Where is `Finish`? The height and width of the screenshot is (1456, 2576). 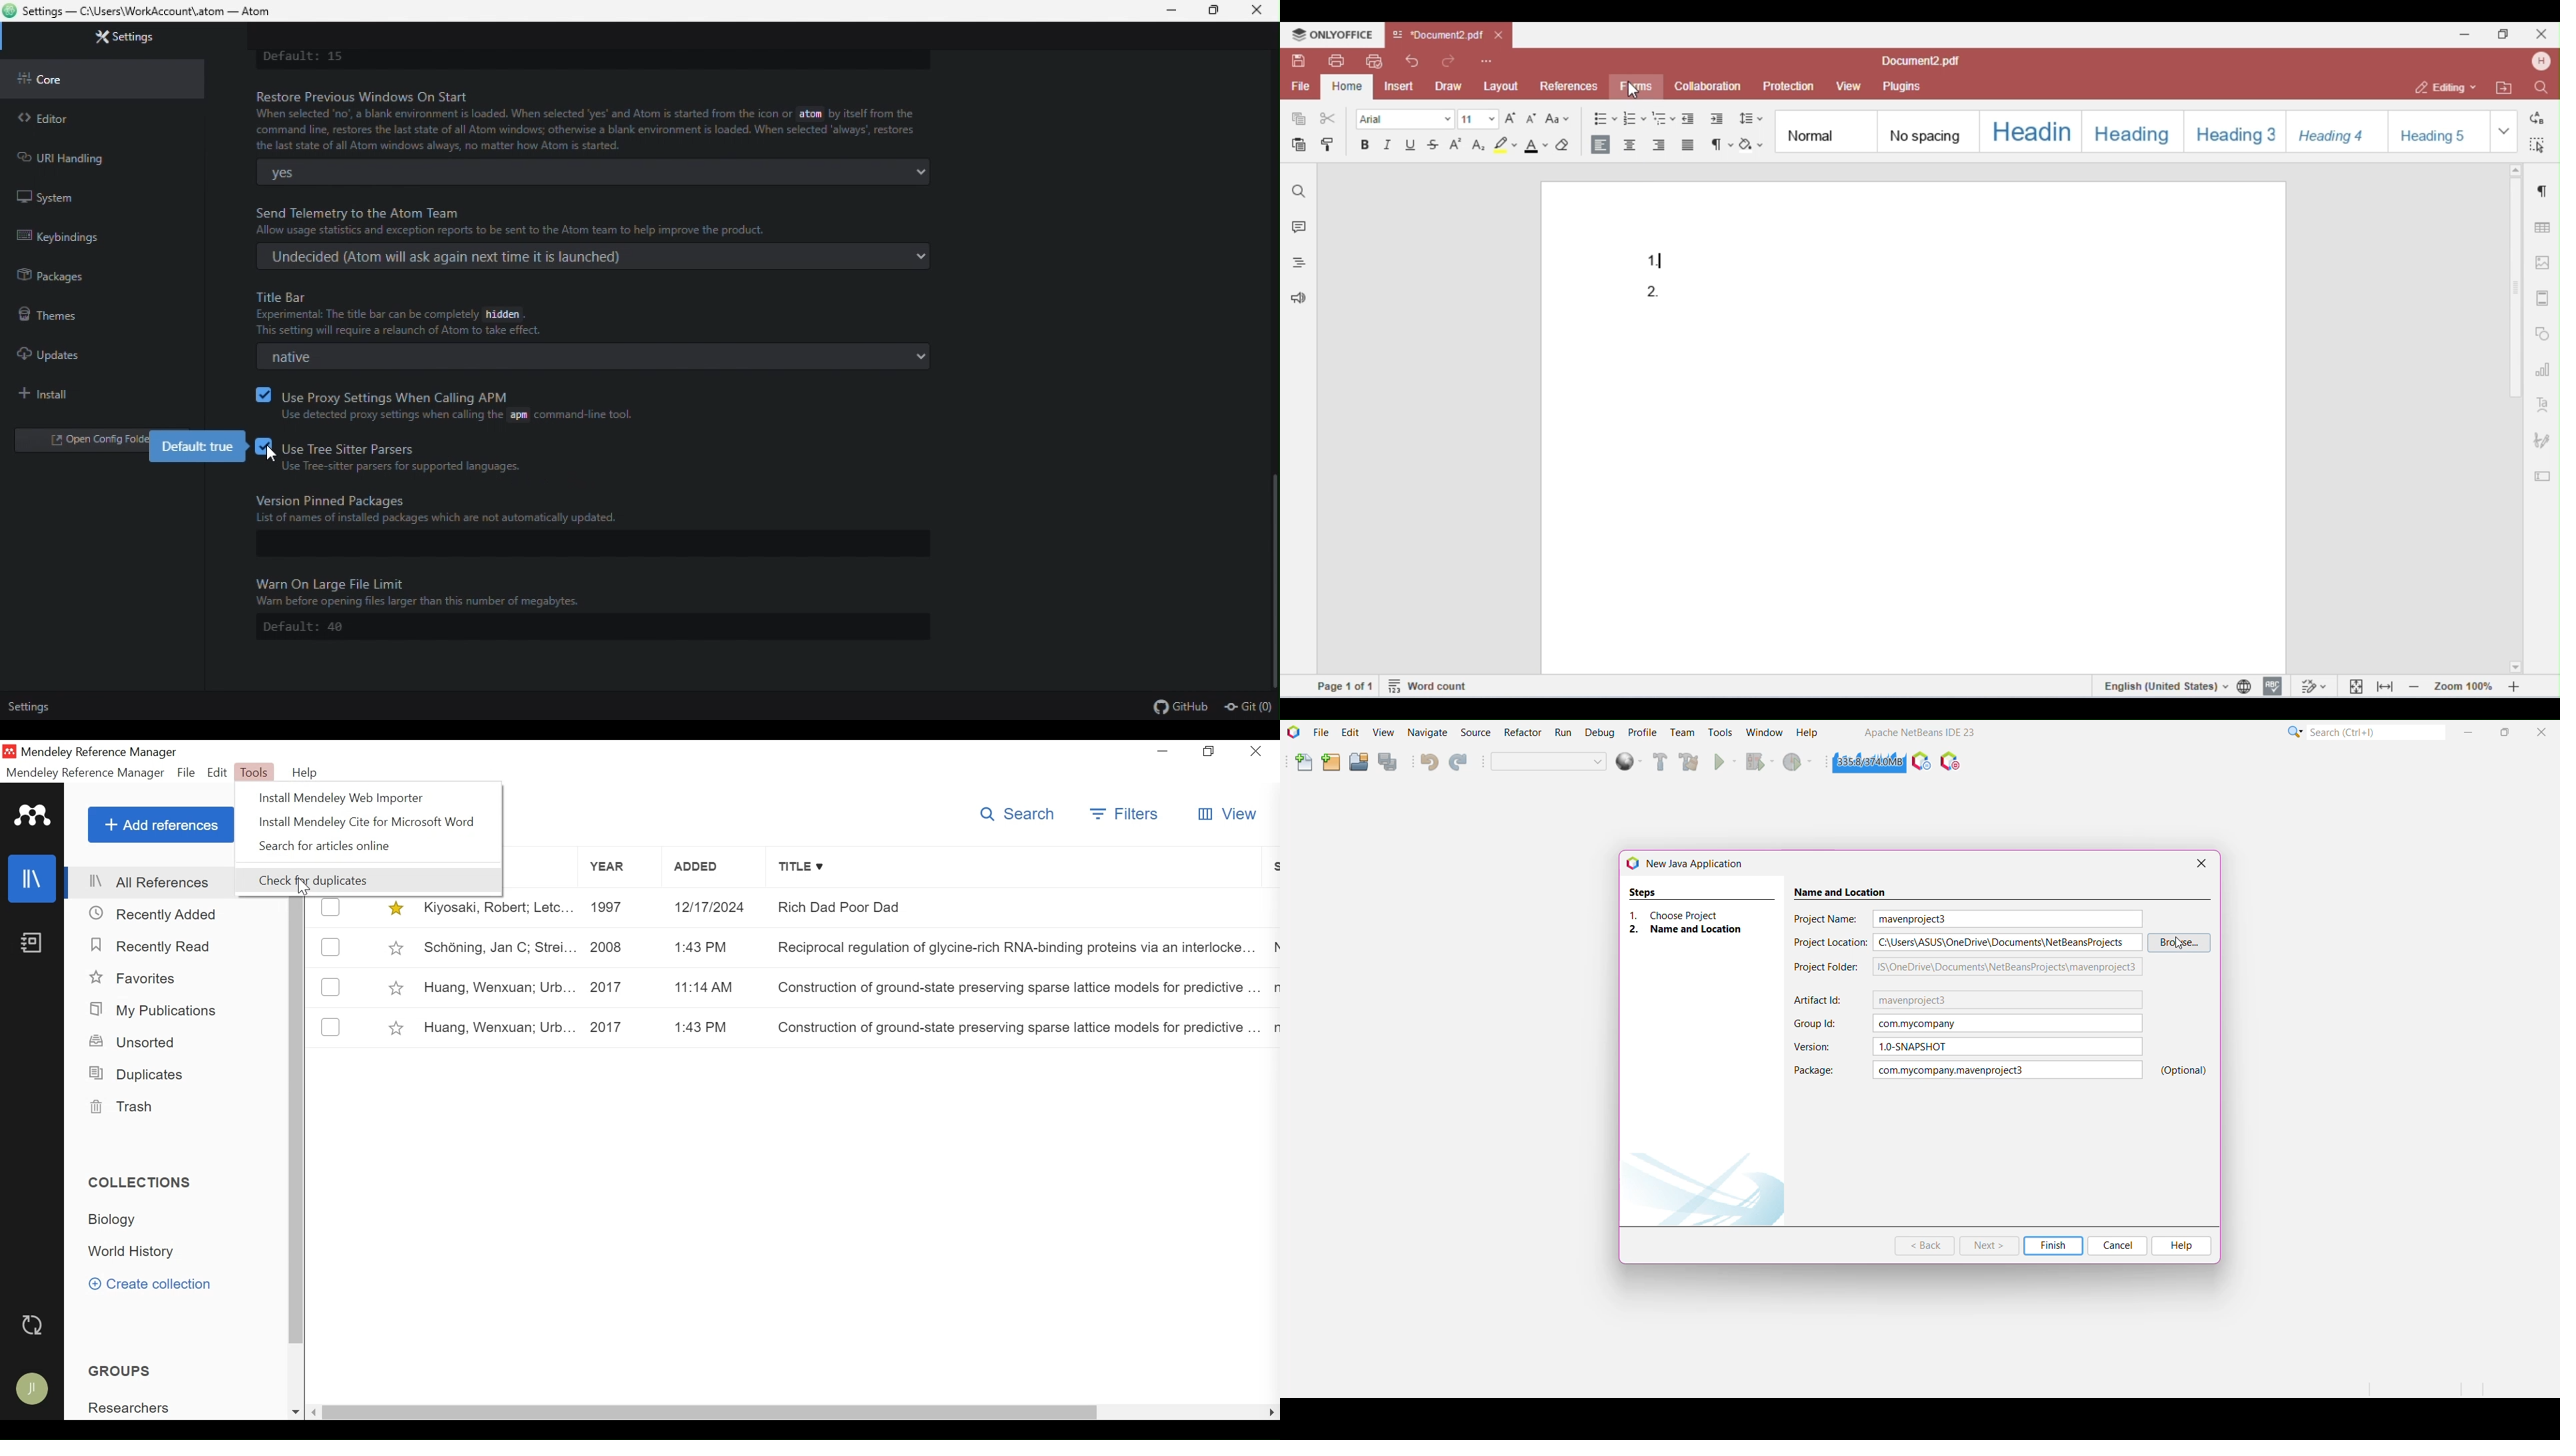
Finish is located at coordinates (2053, 1246).